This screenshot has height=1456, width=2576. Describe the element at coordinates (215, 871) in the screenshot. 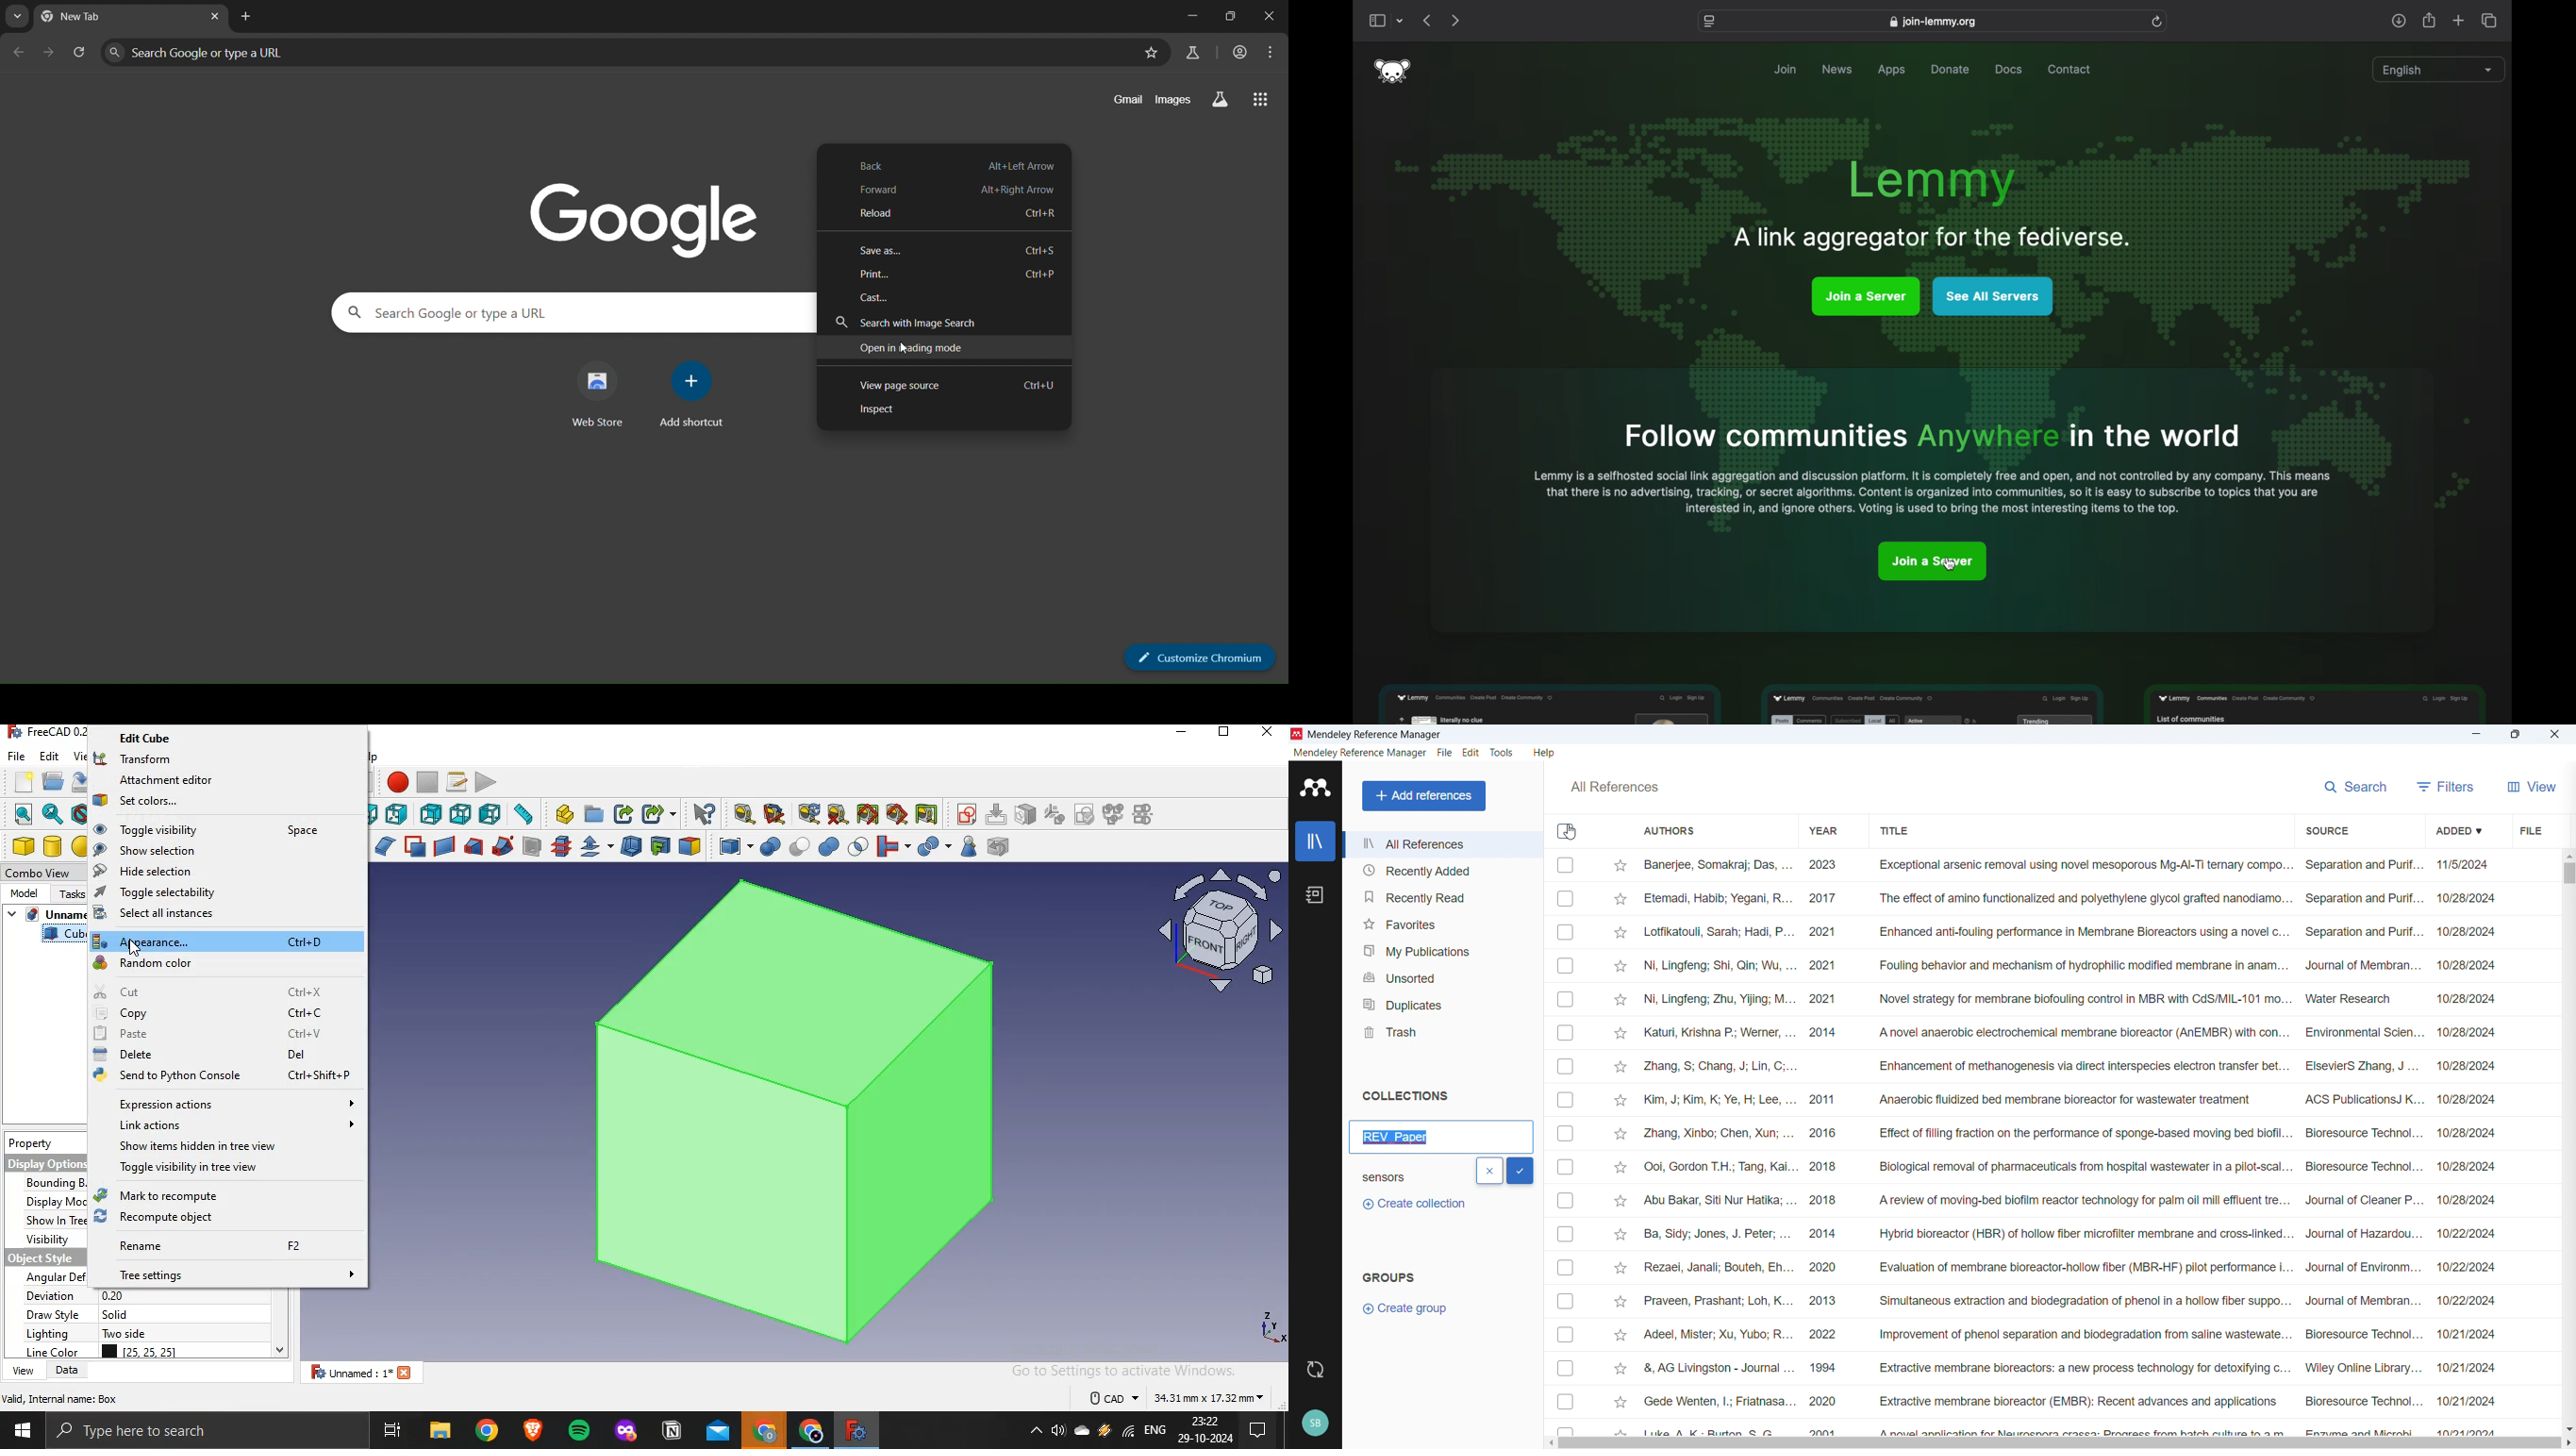

I see `hide selection` at that location.